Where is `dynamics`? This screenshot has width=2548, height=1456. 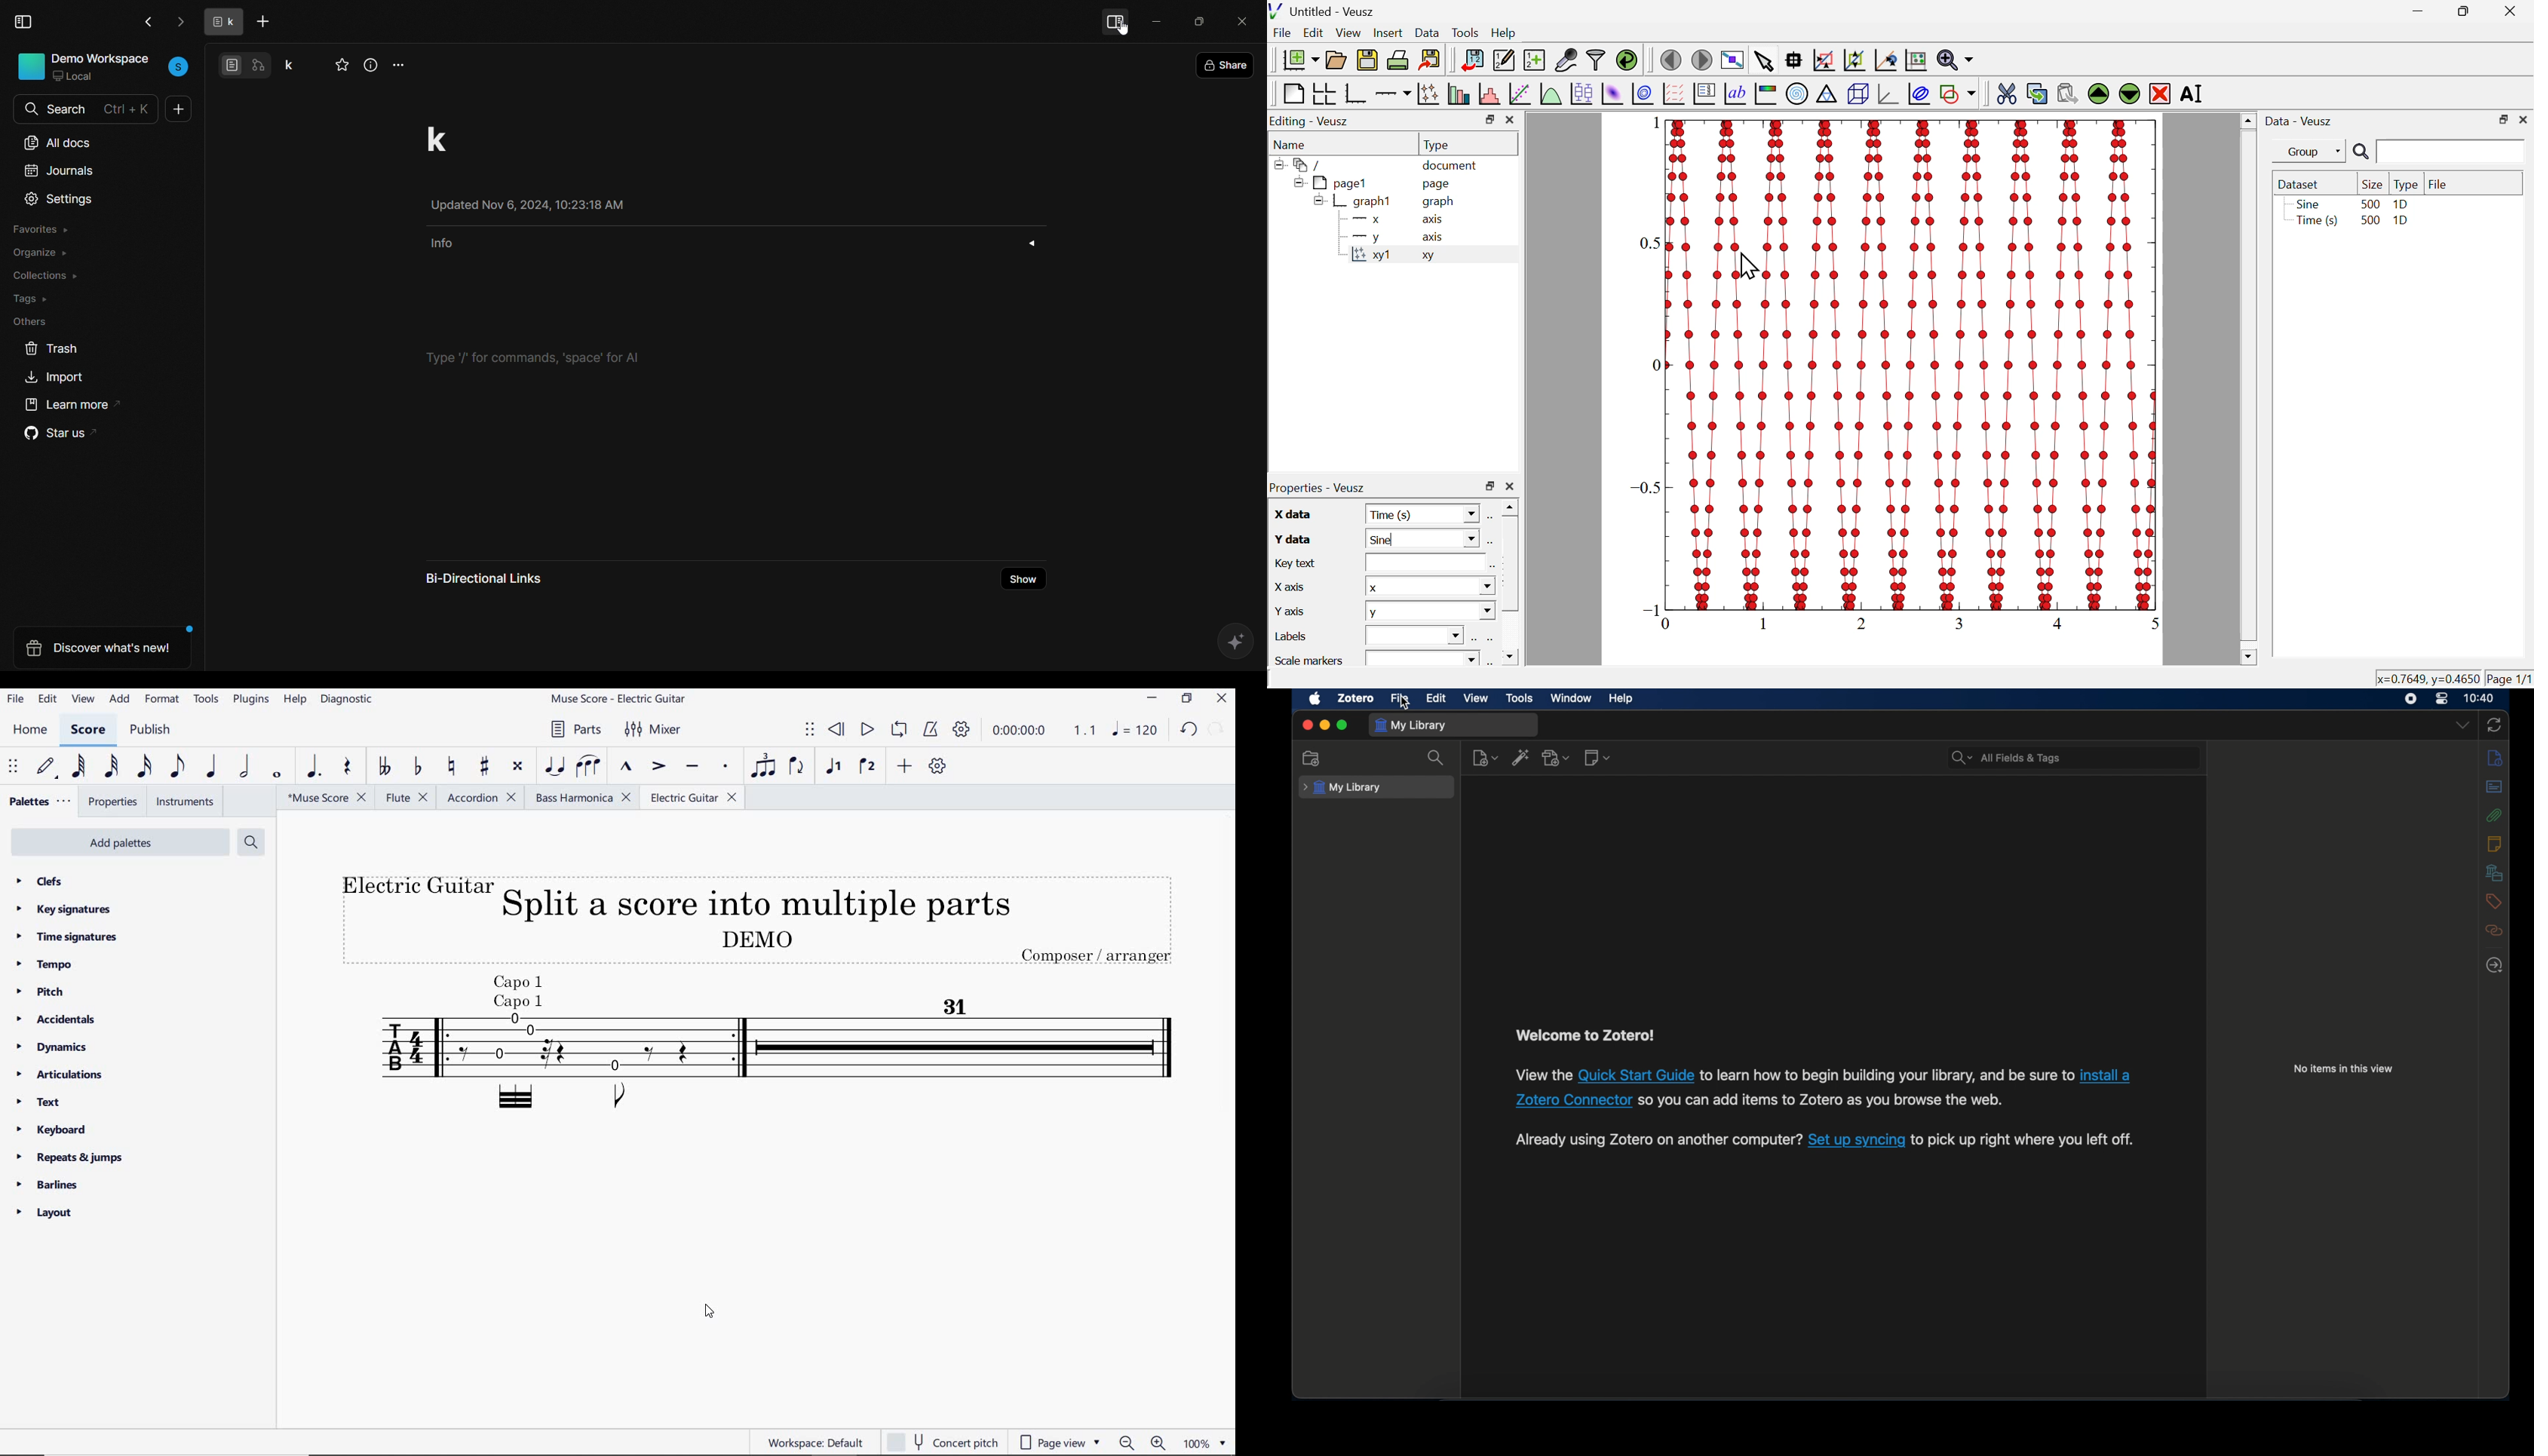 dynamics is located at coordinates (50, 1047).